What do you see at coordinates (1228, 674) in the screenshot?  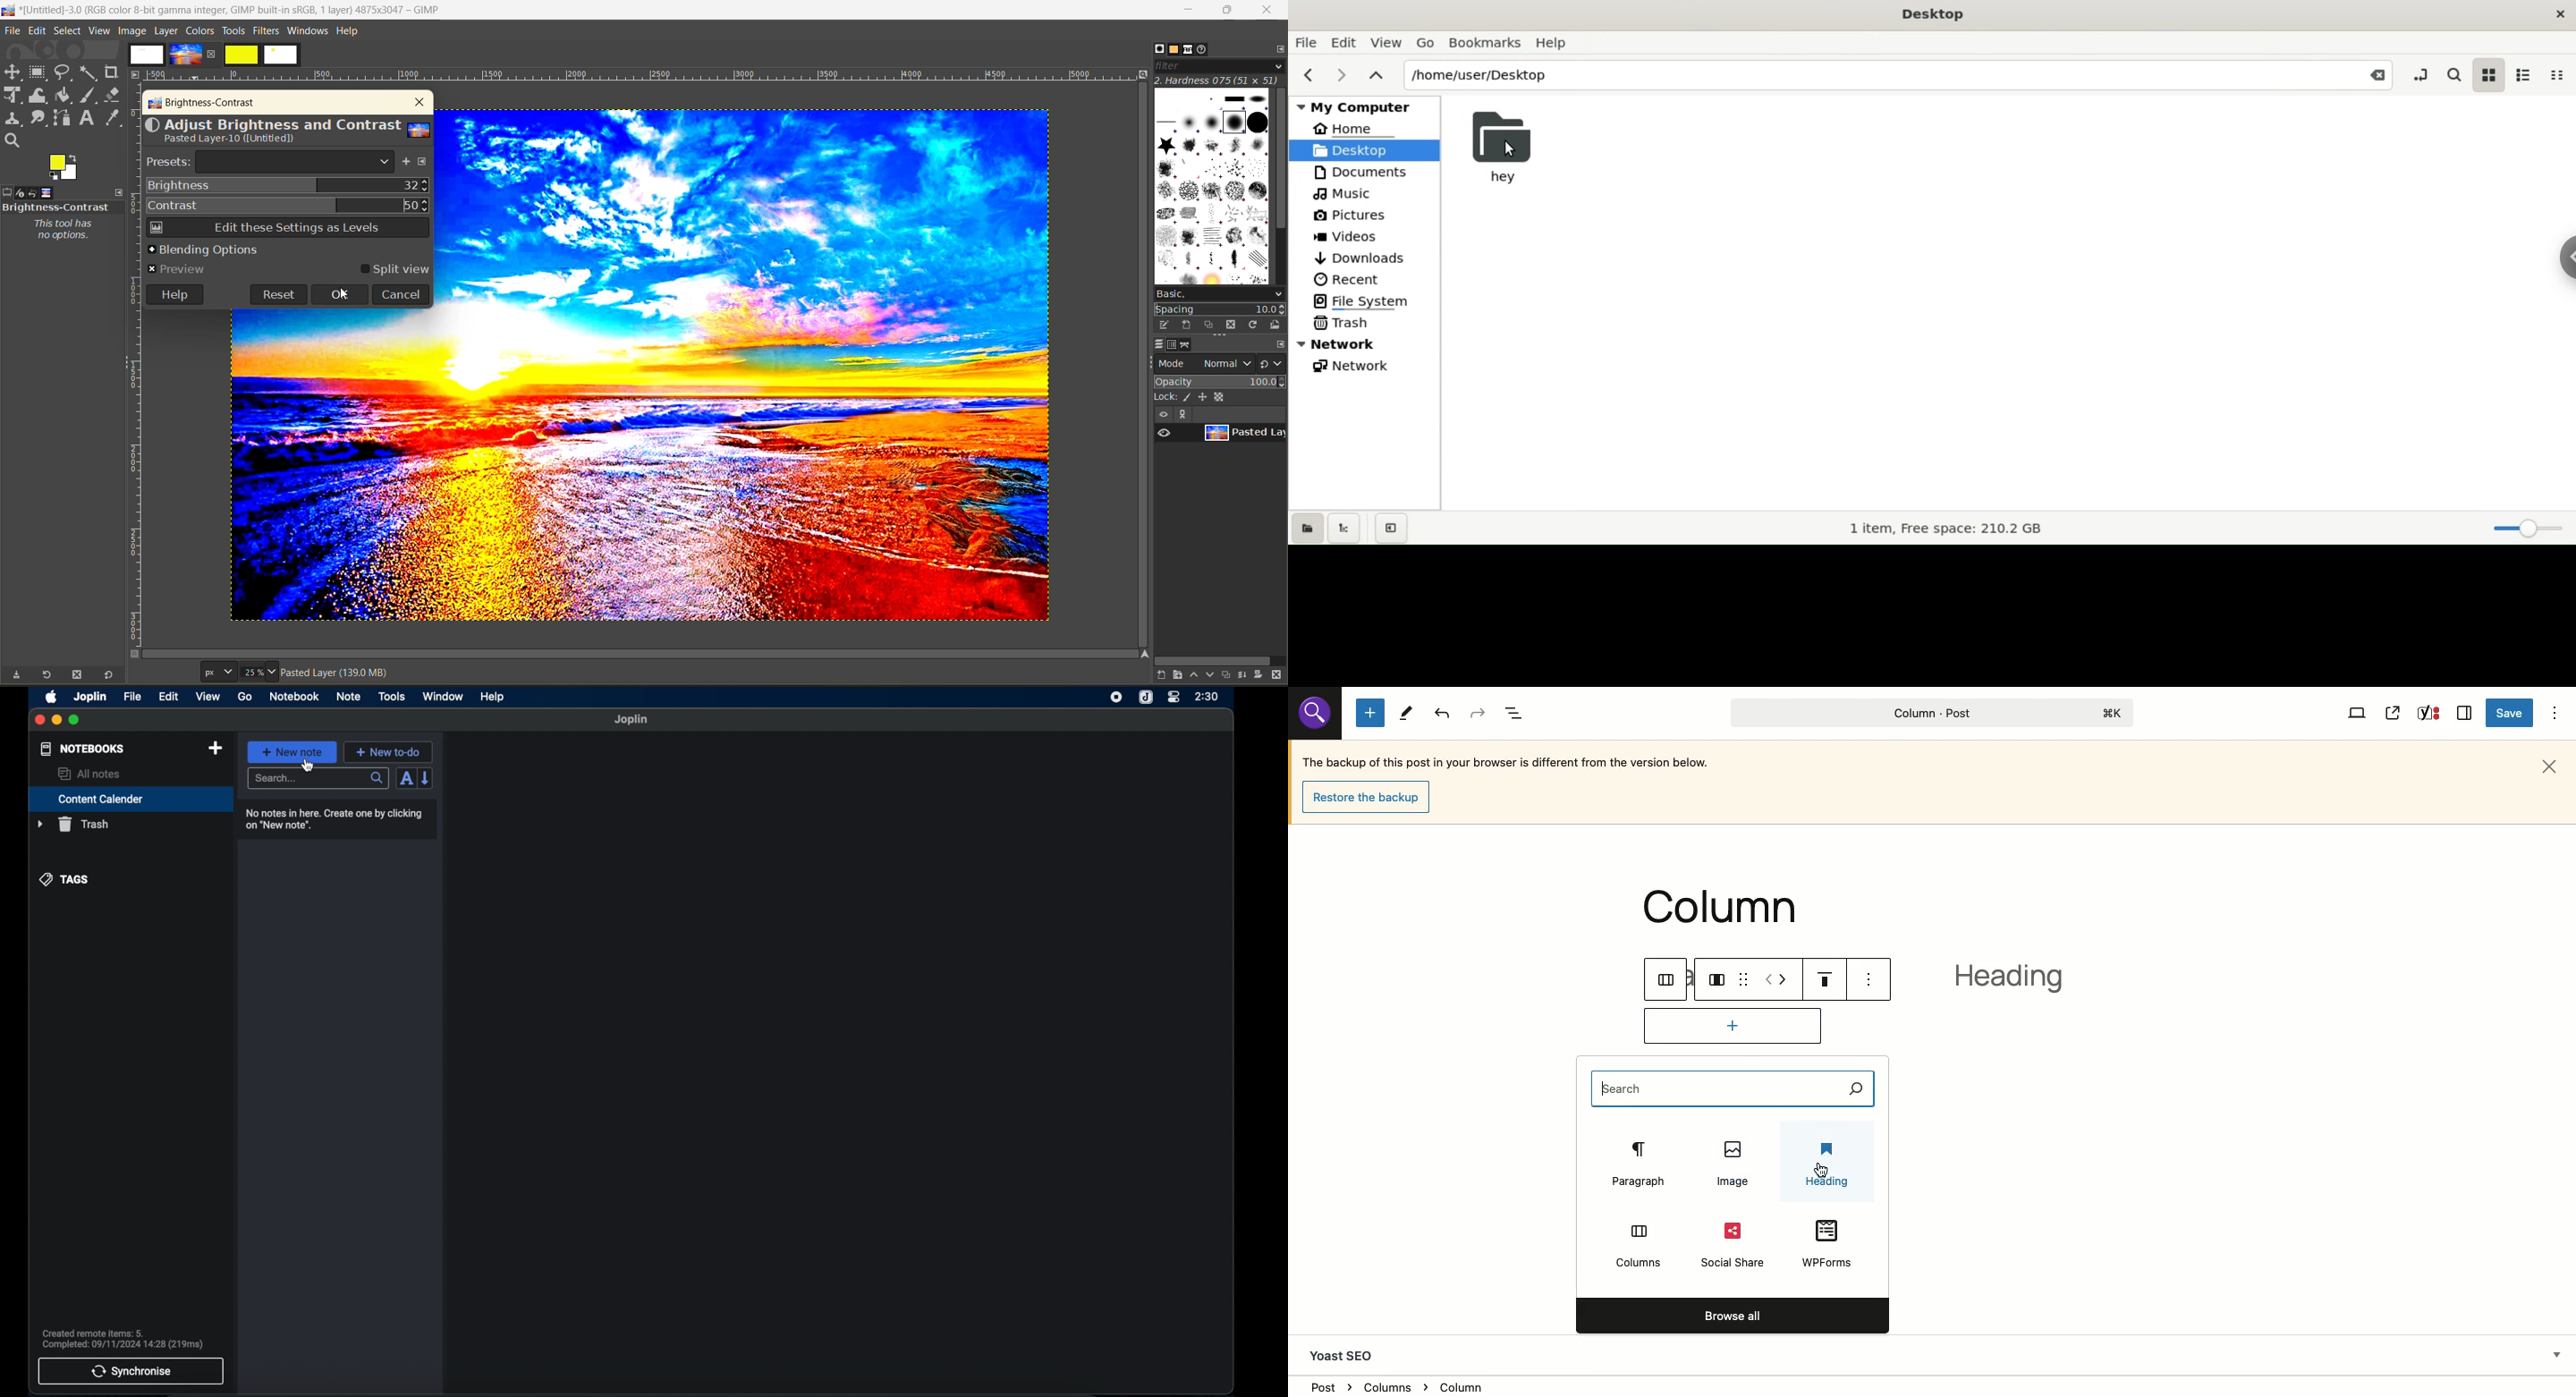 I see `create a duplicate` at bounding box center [1228, 674].